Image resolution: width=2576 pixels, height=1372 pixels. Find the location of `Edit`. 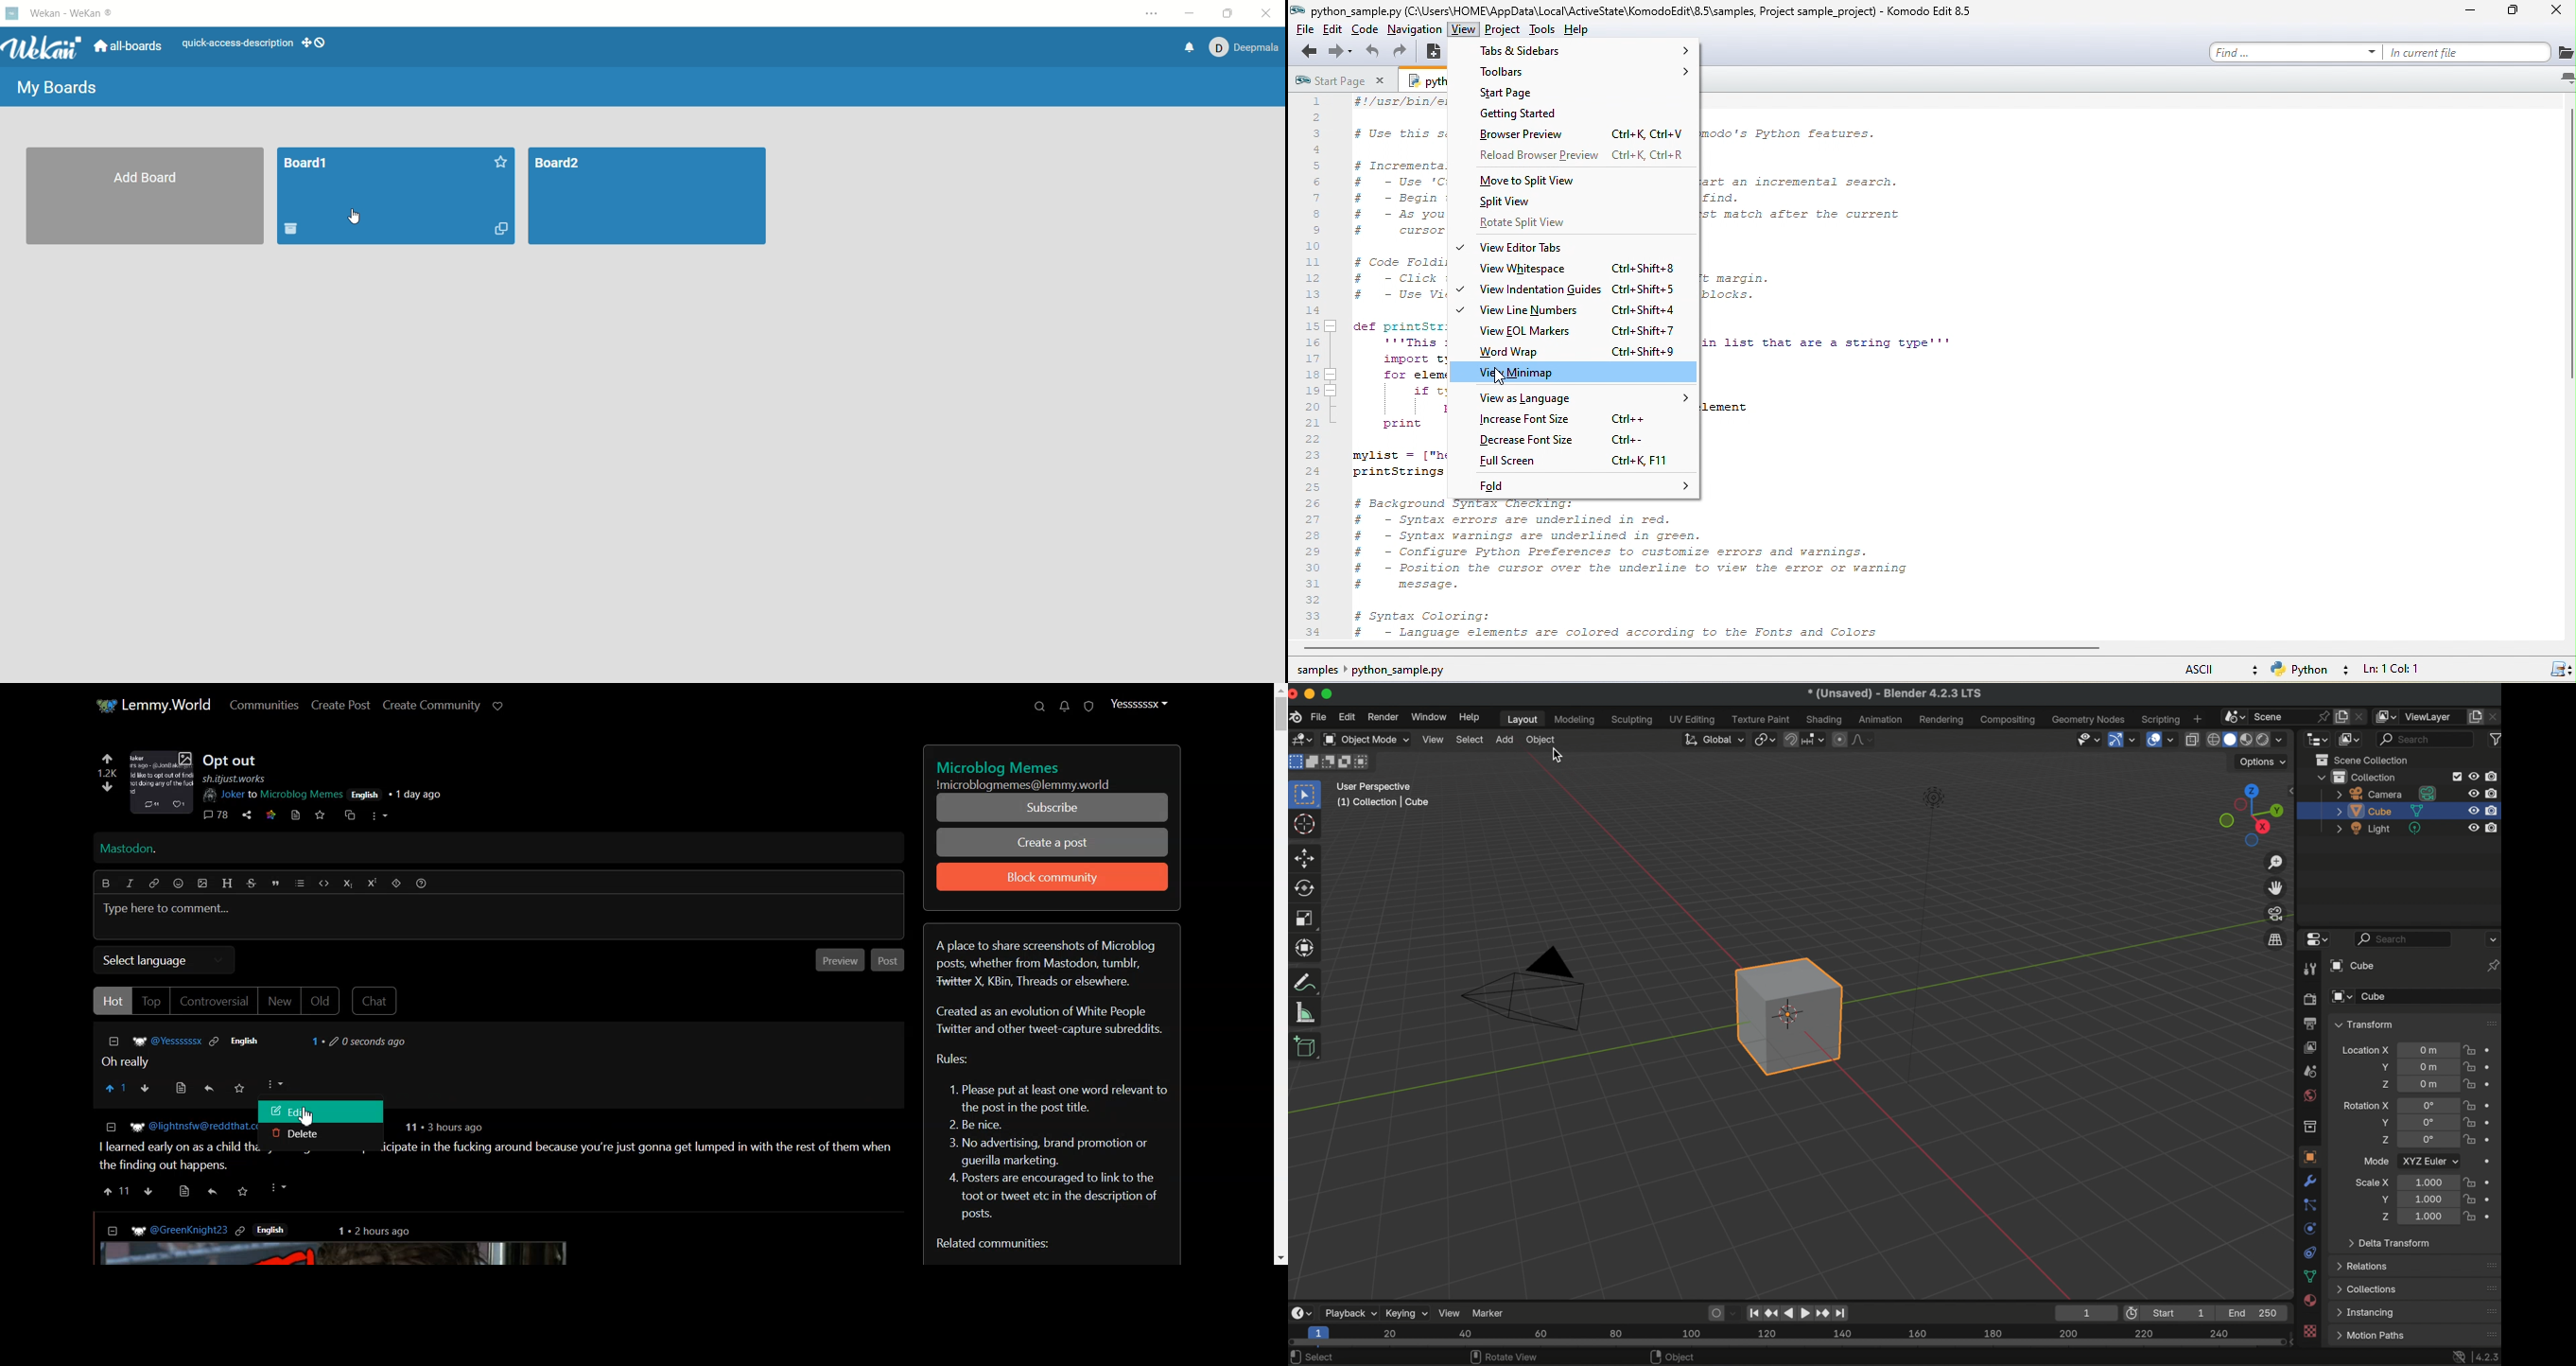

Edit is located at coordinates (321, 1112).